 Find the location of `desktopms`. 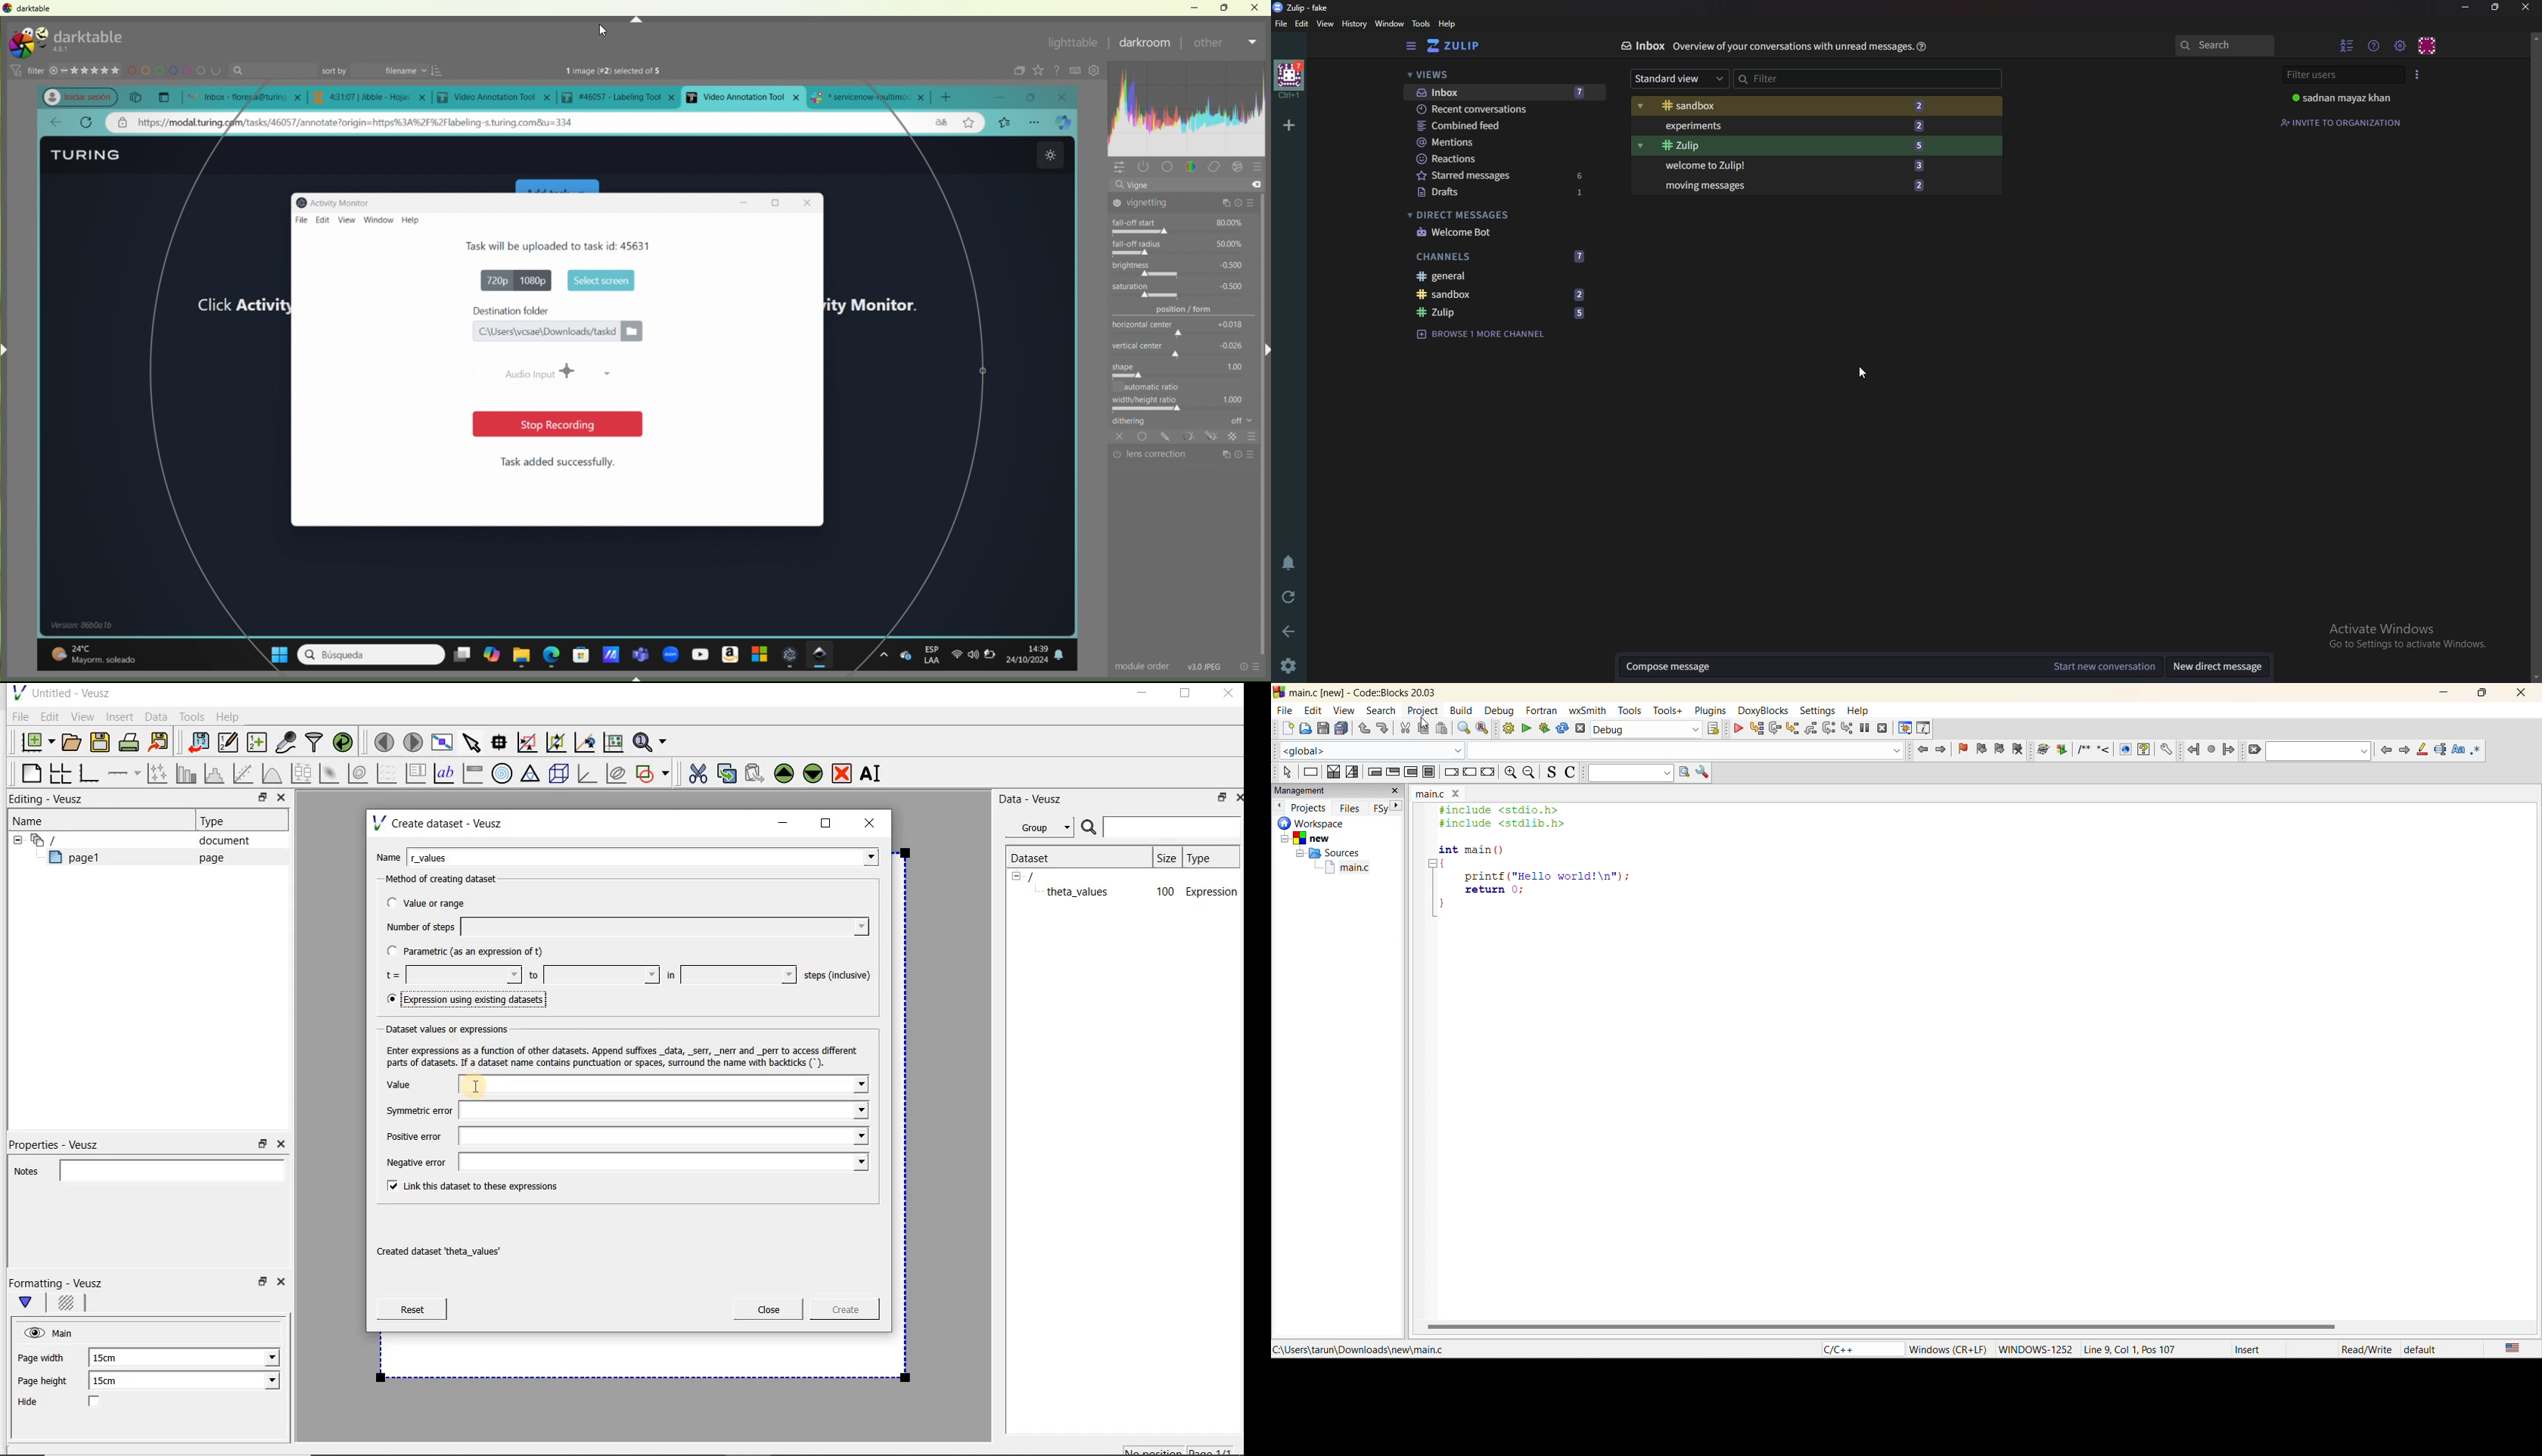

desktopms is located at coordinates (461, 655).